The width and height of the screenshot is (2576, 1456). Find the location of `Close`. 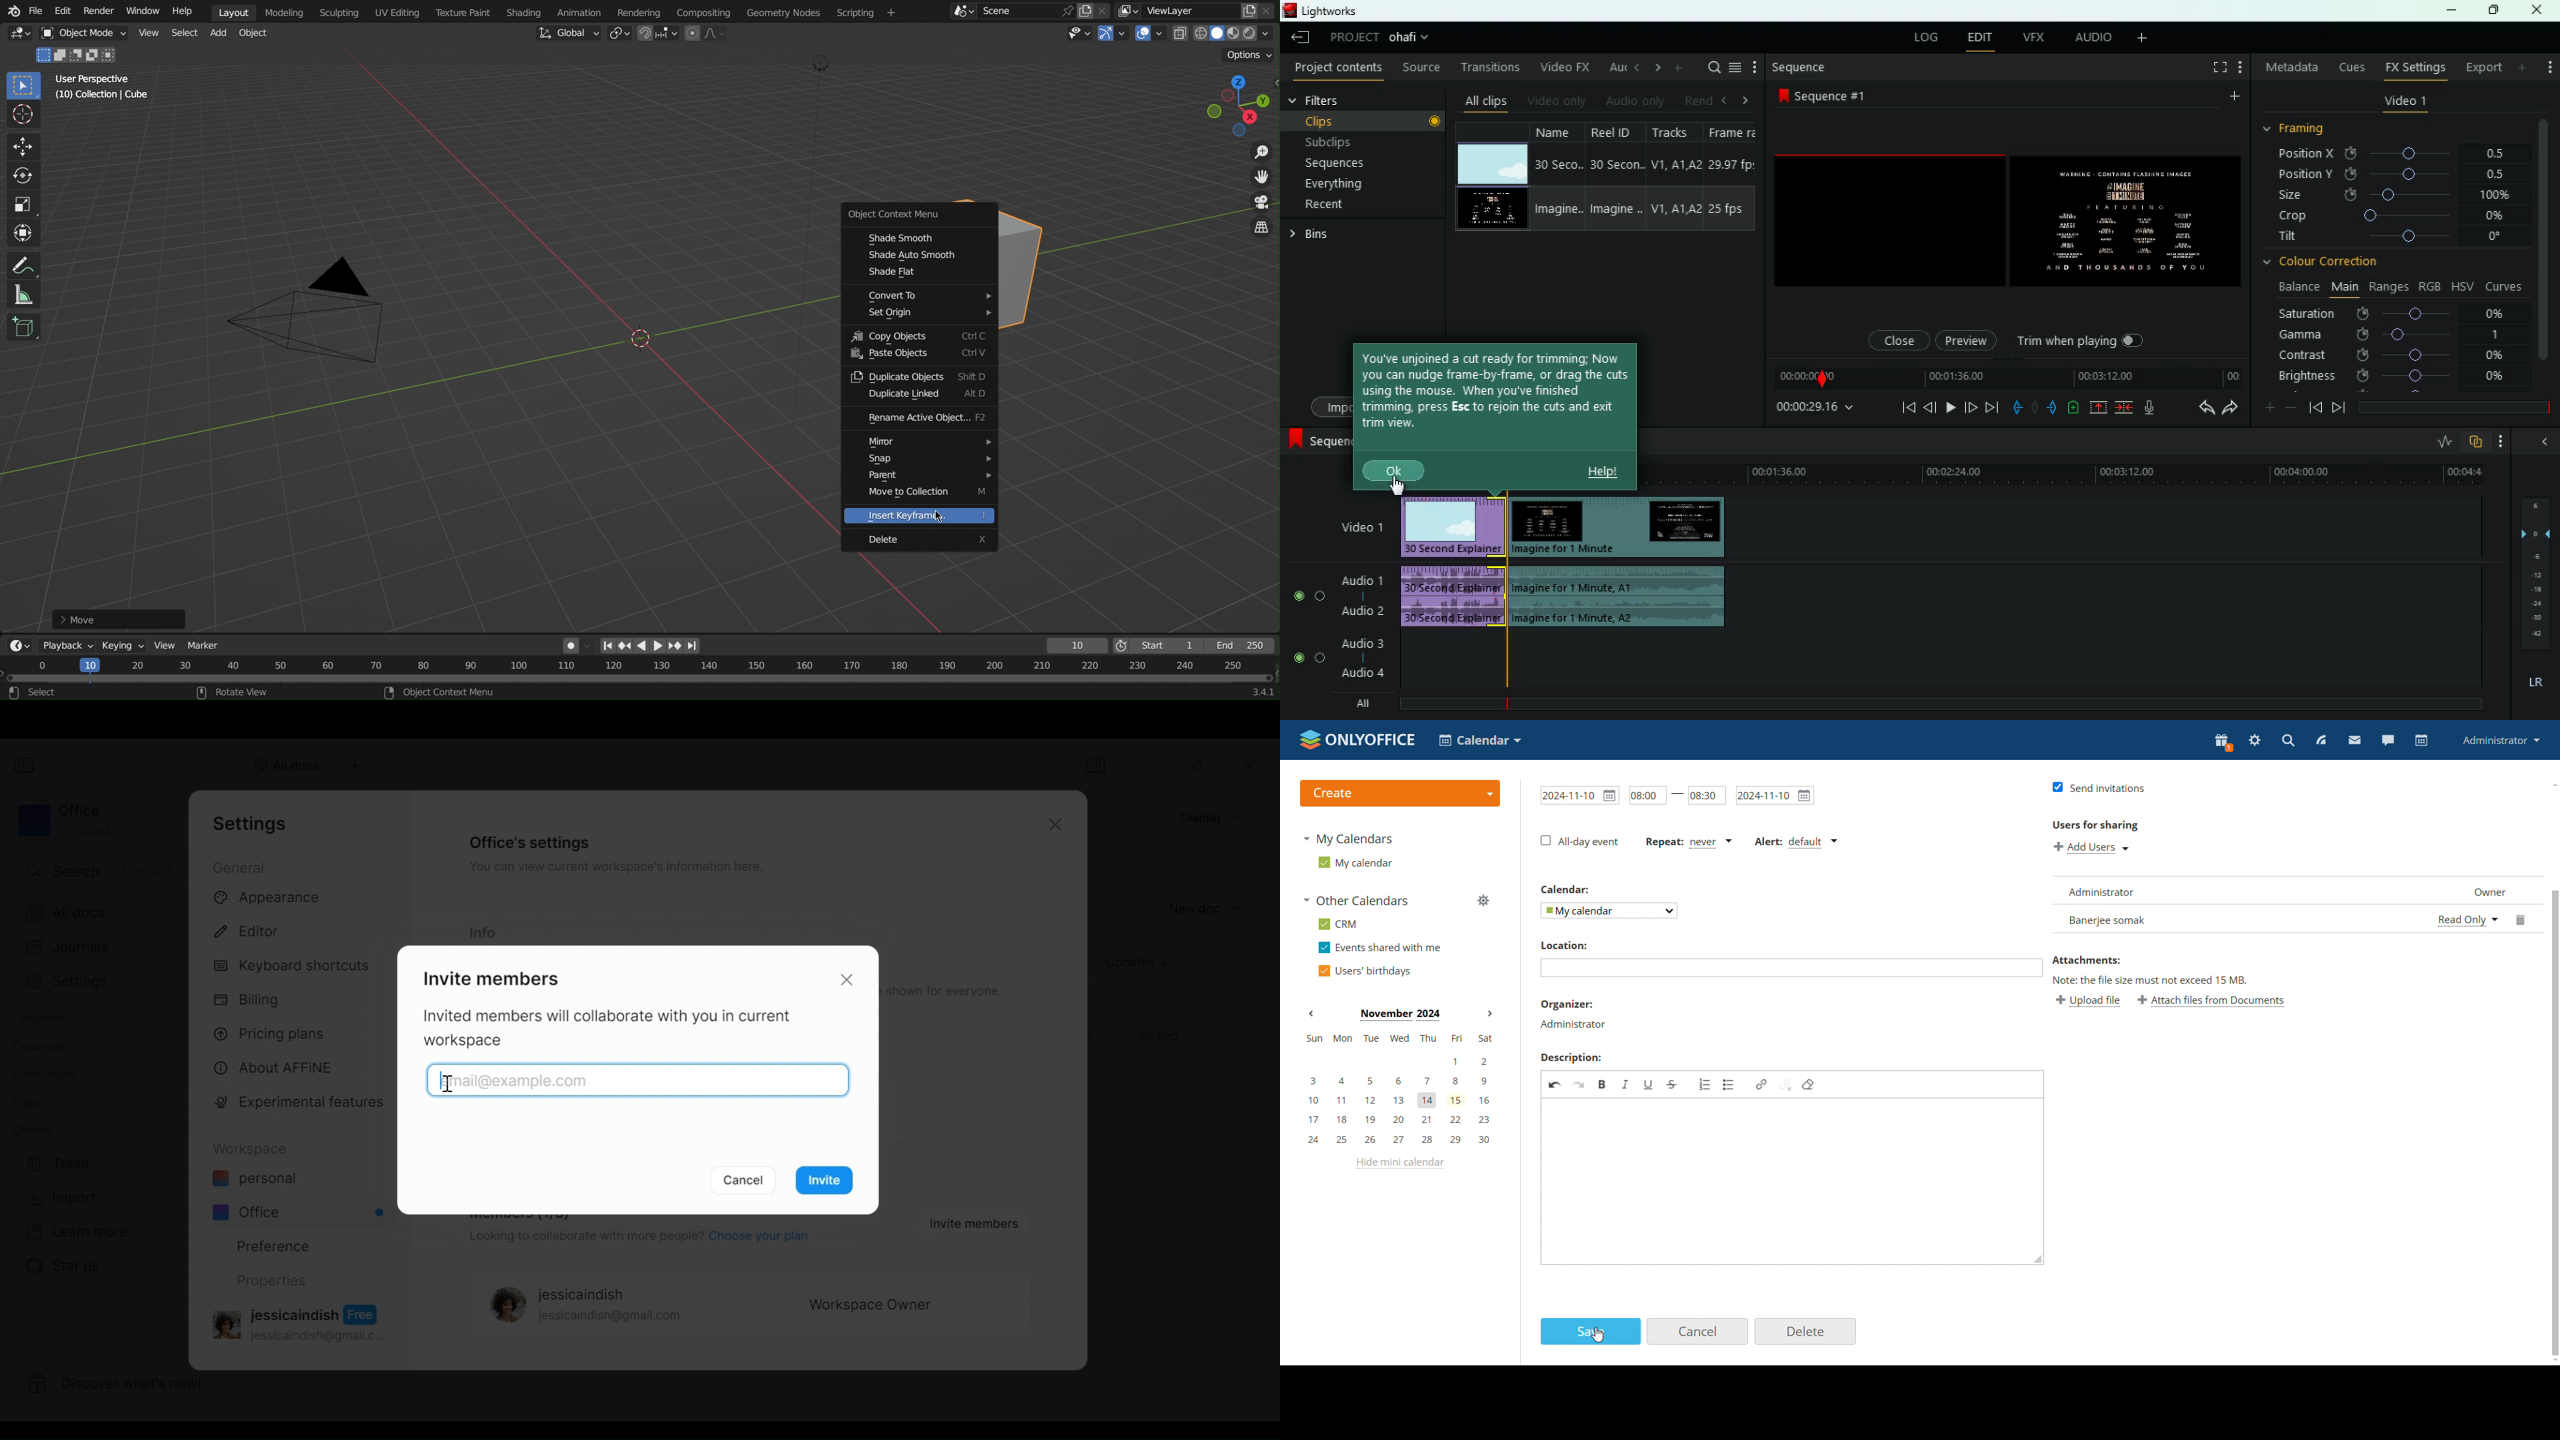

Close is located at coordinates (1053, 827).